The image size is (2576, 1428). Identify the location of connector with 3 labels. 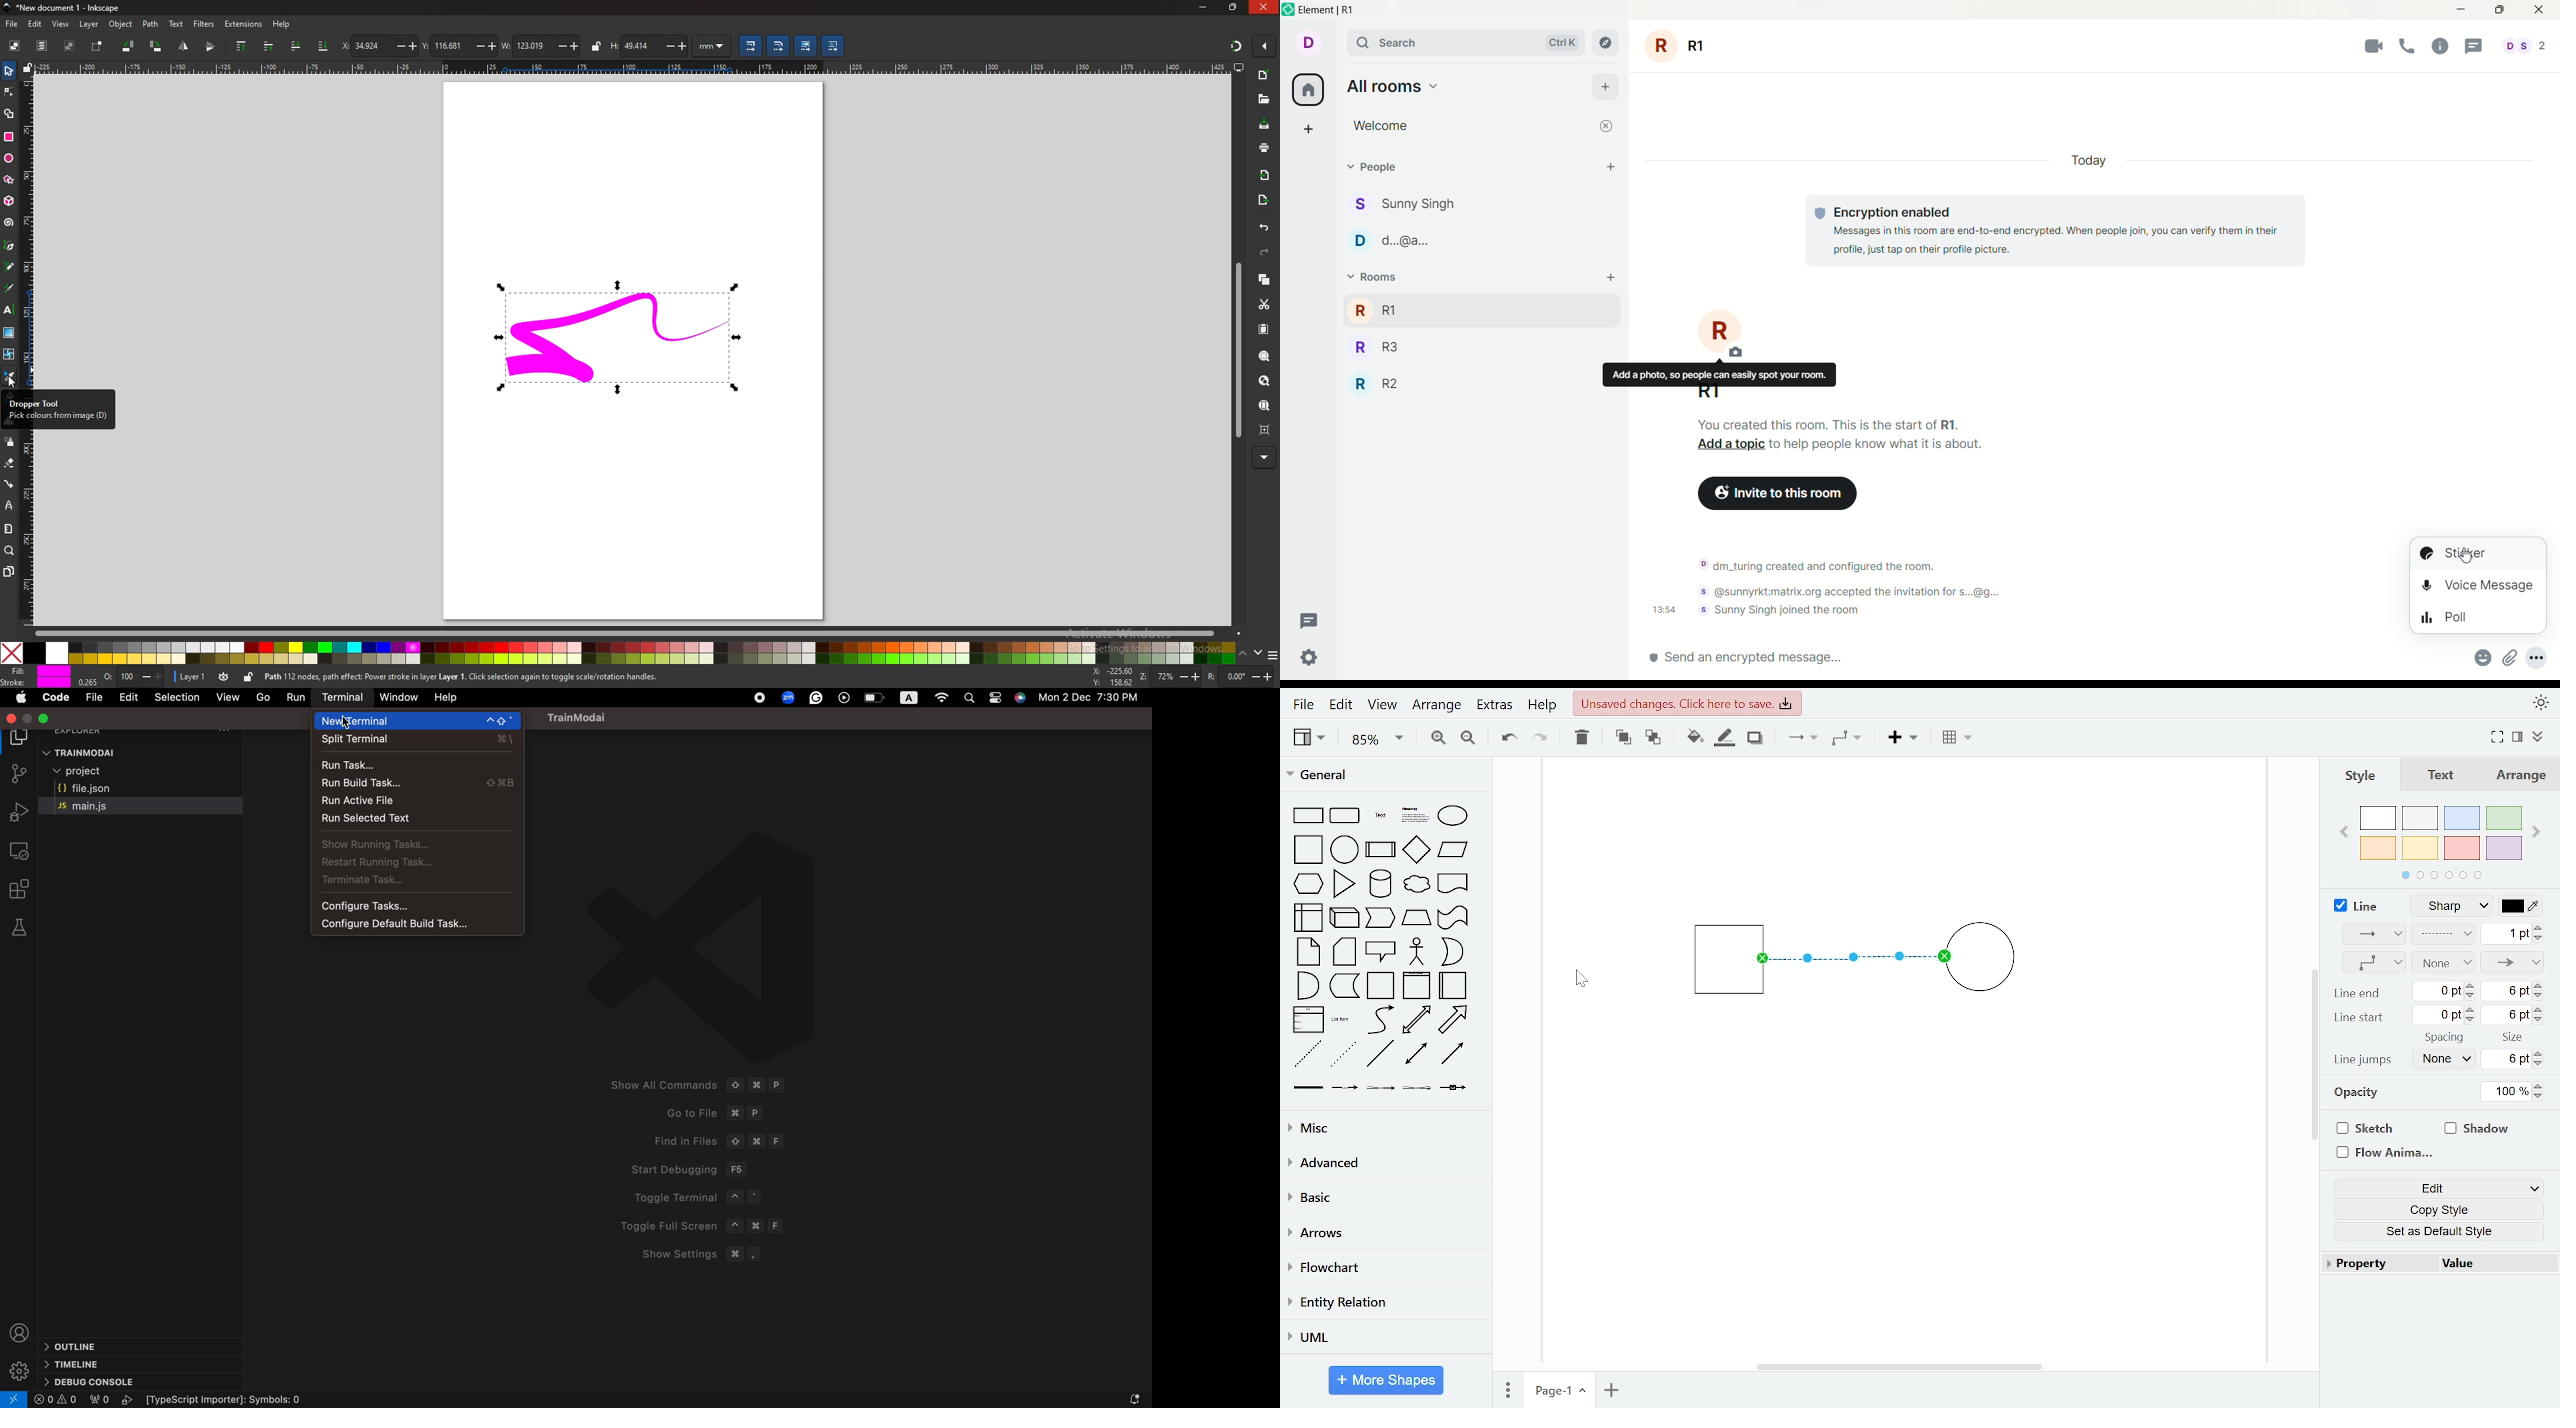
(1419, 1089).